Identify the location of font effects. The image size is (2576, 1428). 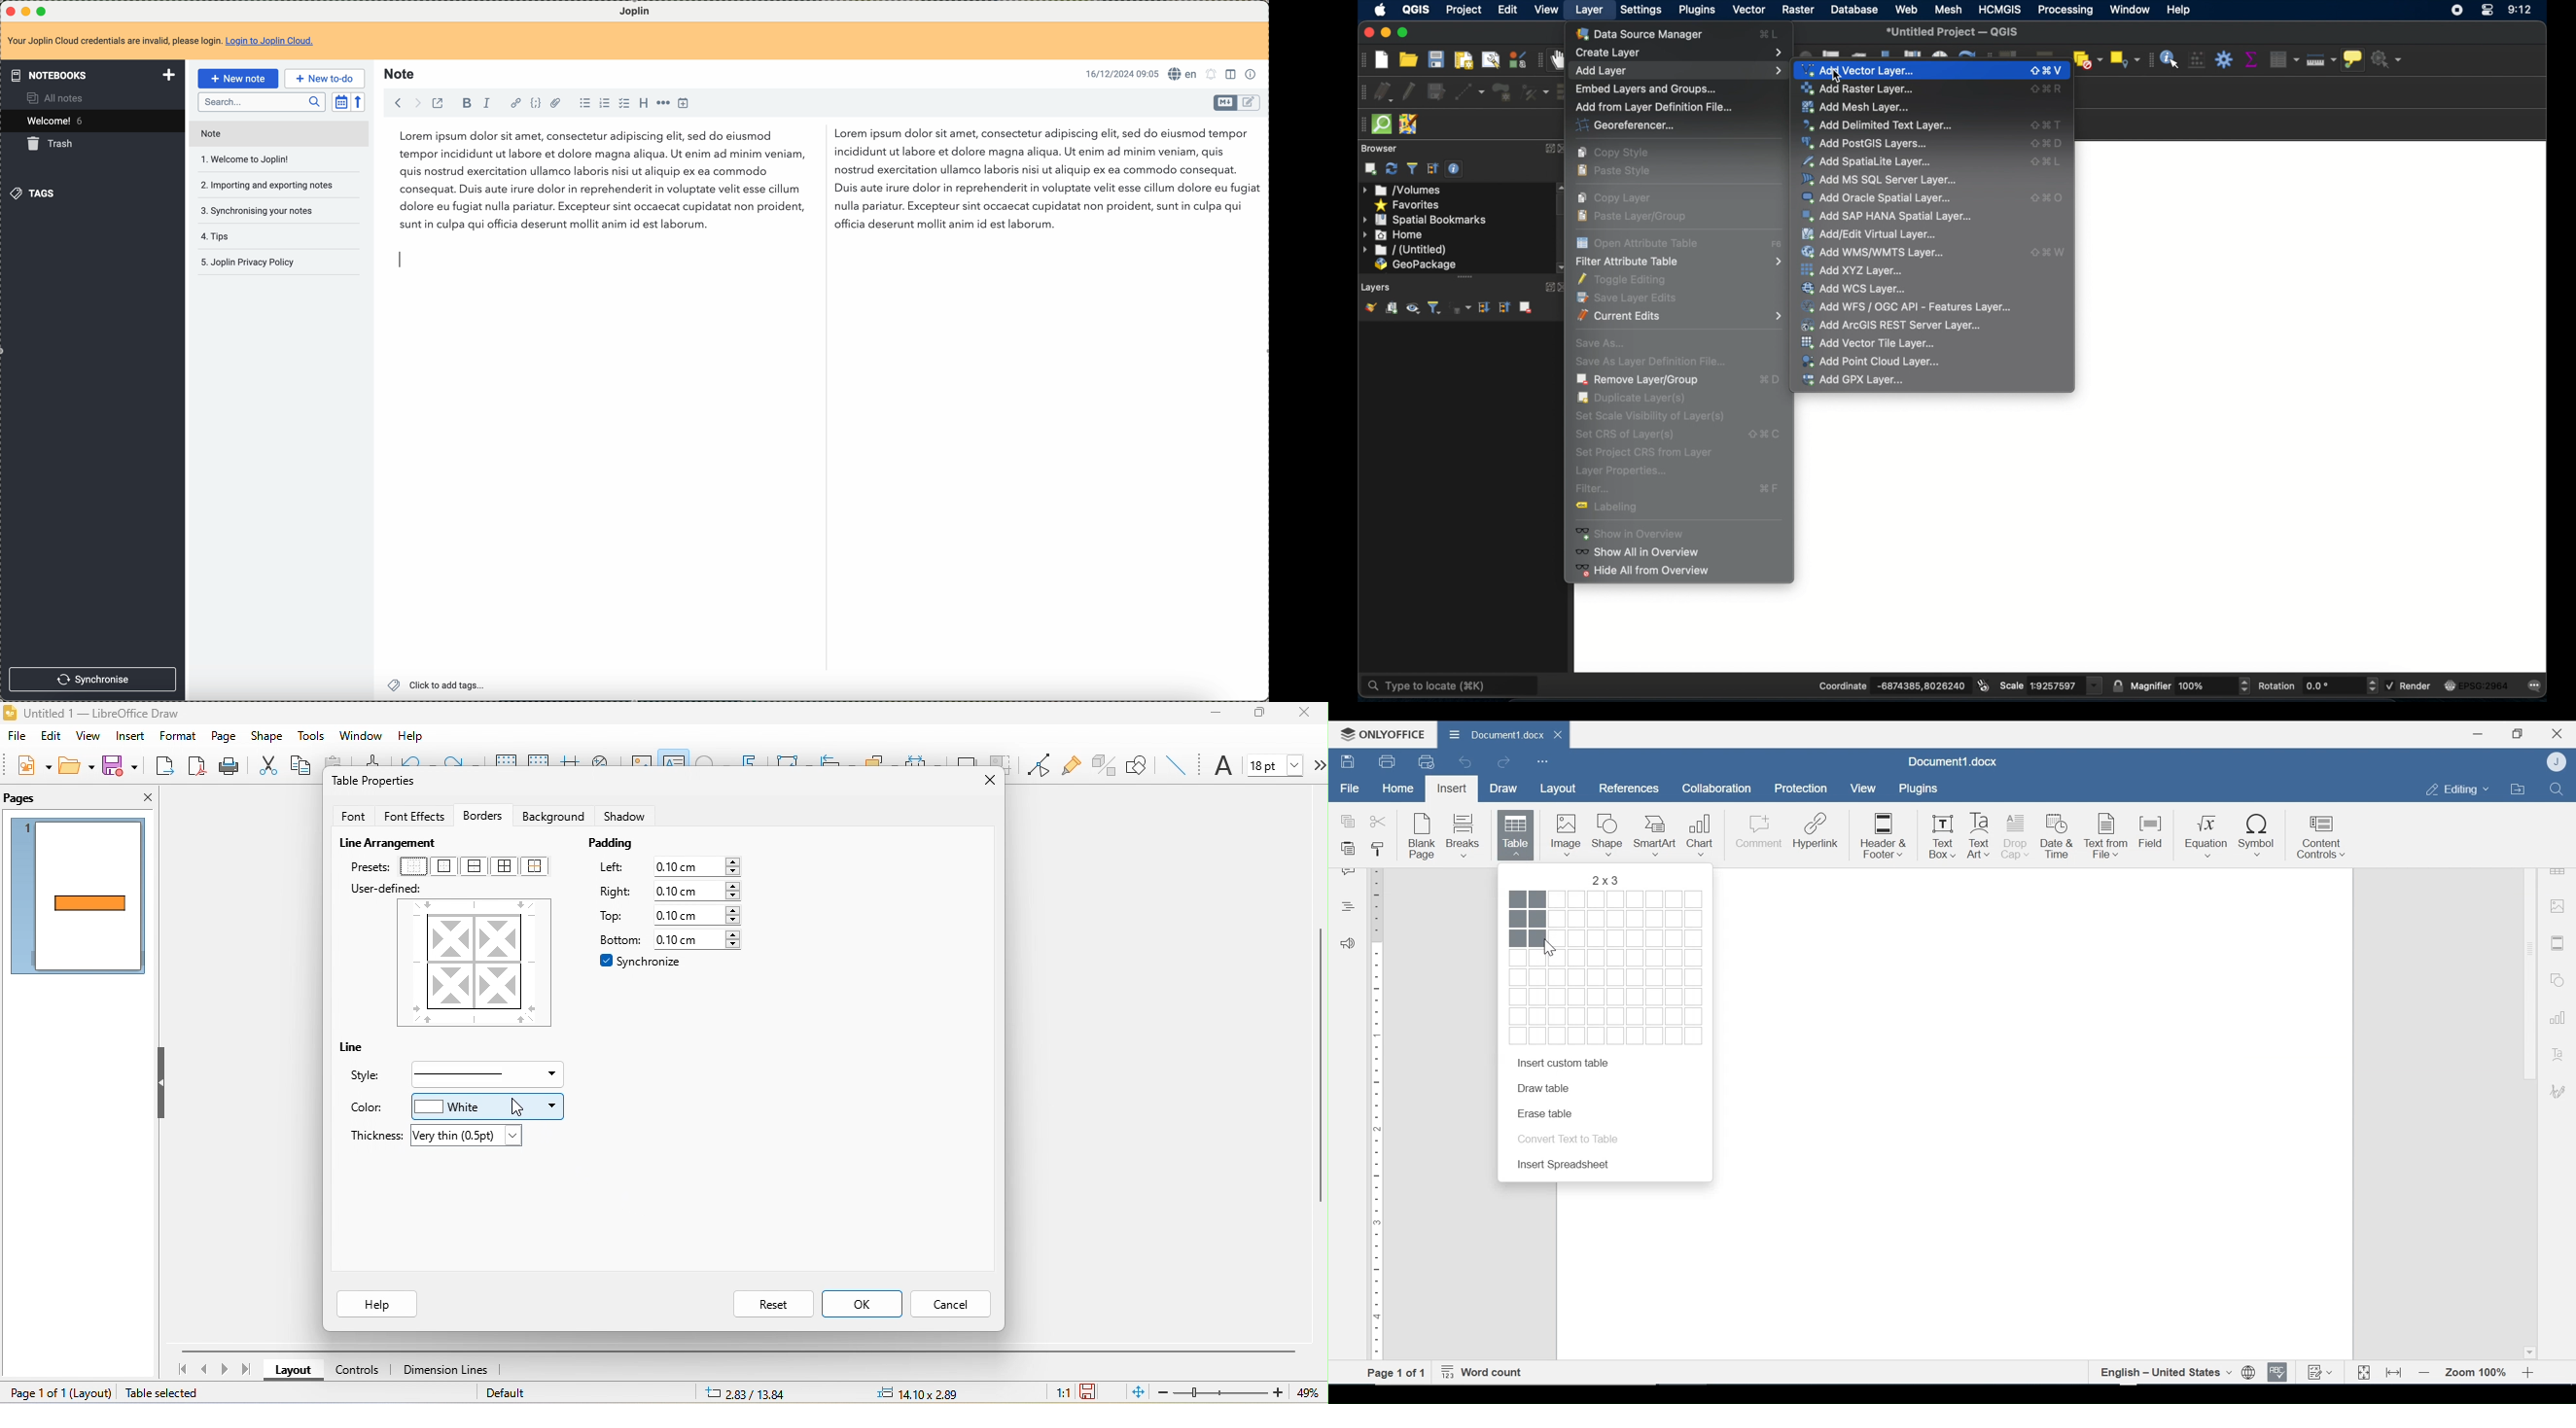
(415, 815).